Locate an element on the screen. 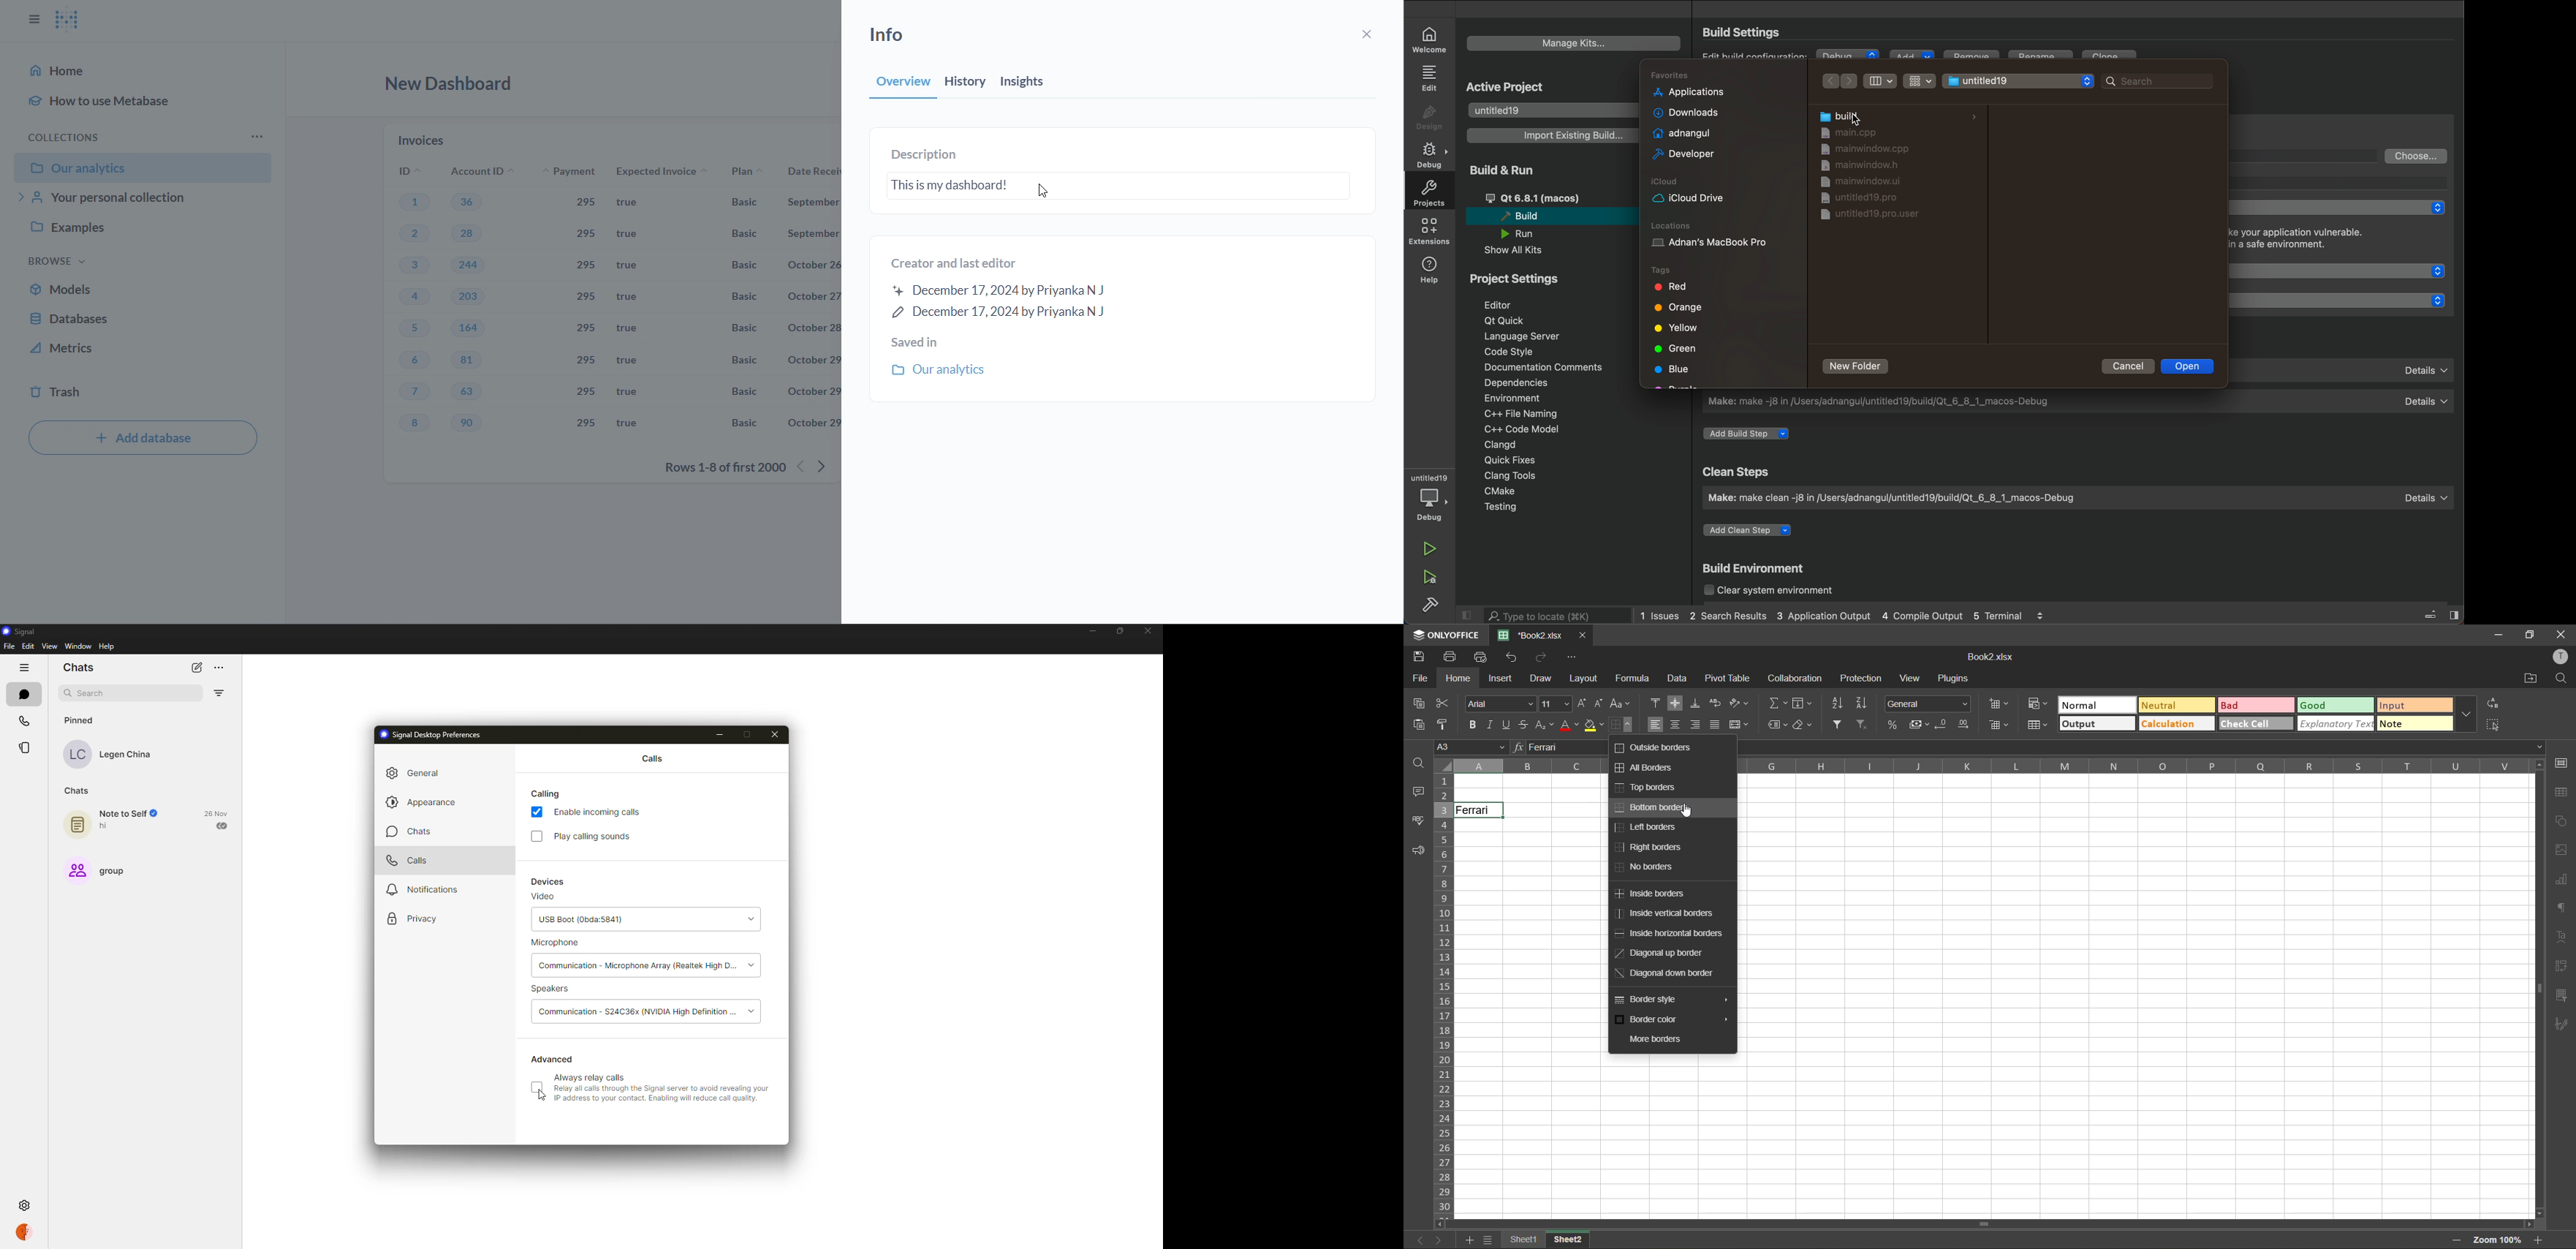 The width and height of the screenshot is (2576, 1260). calculation is located at coordinates (2174, 725).